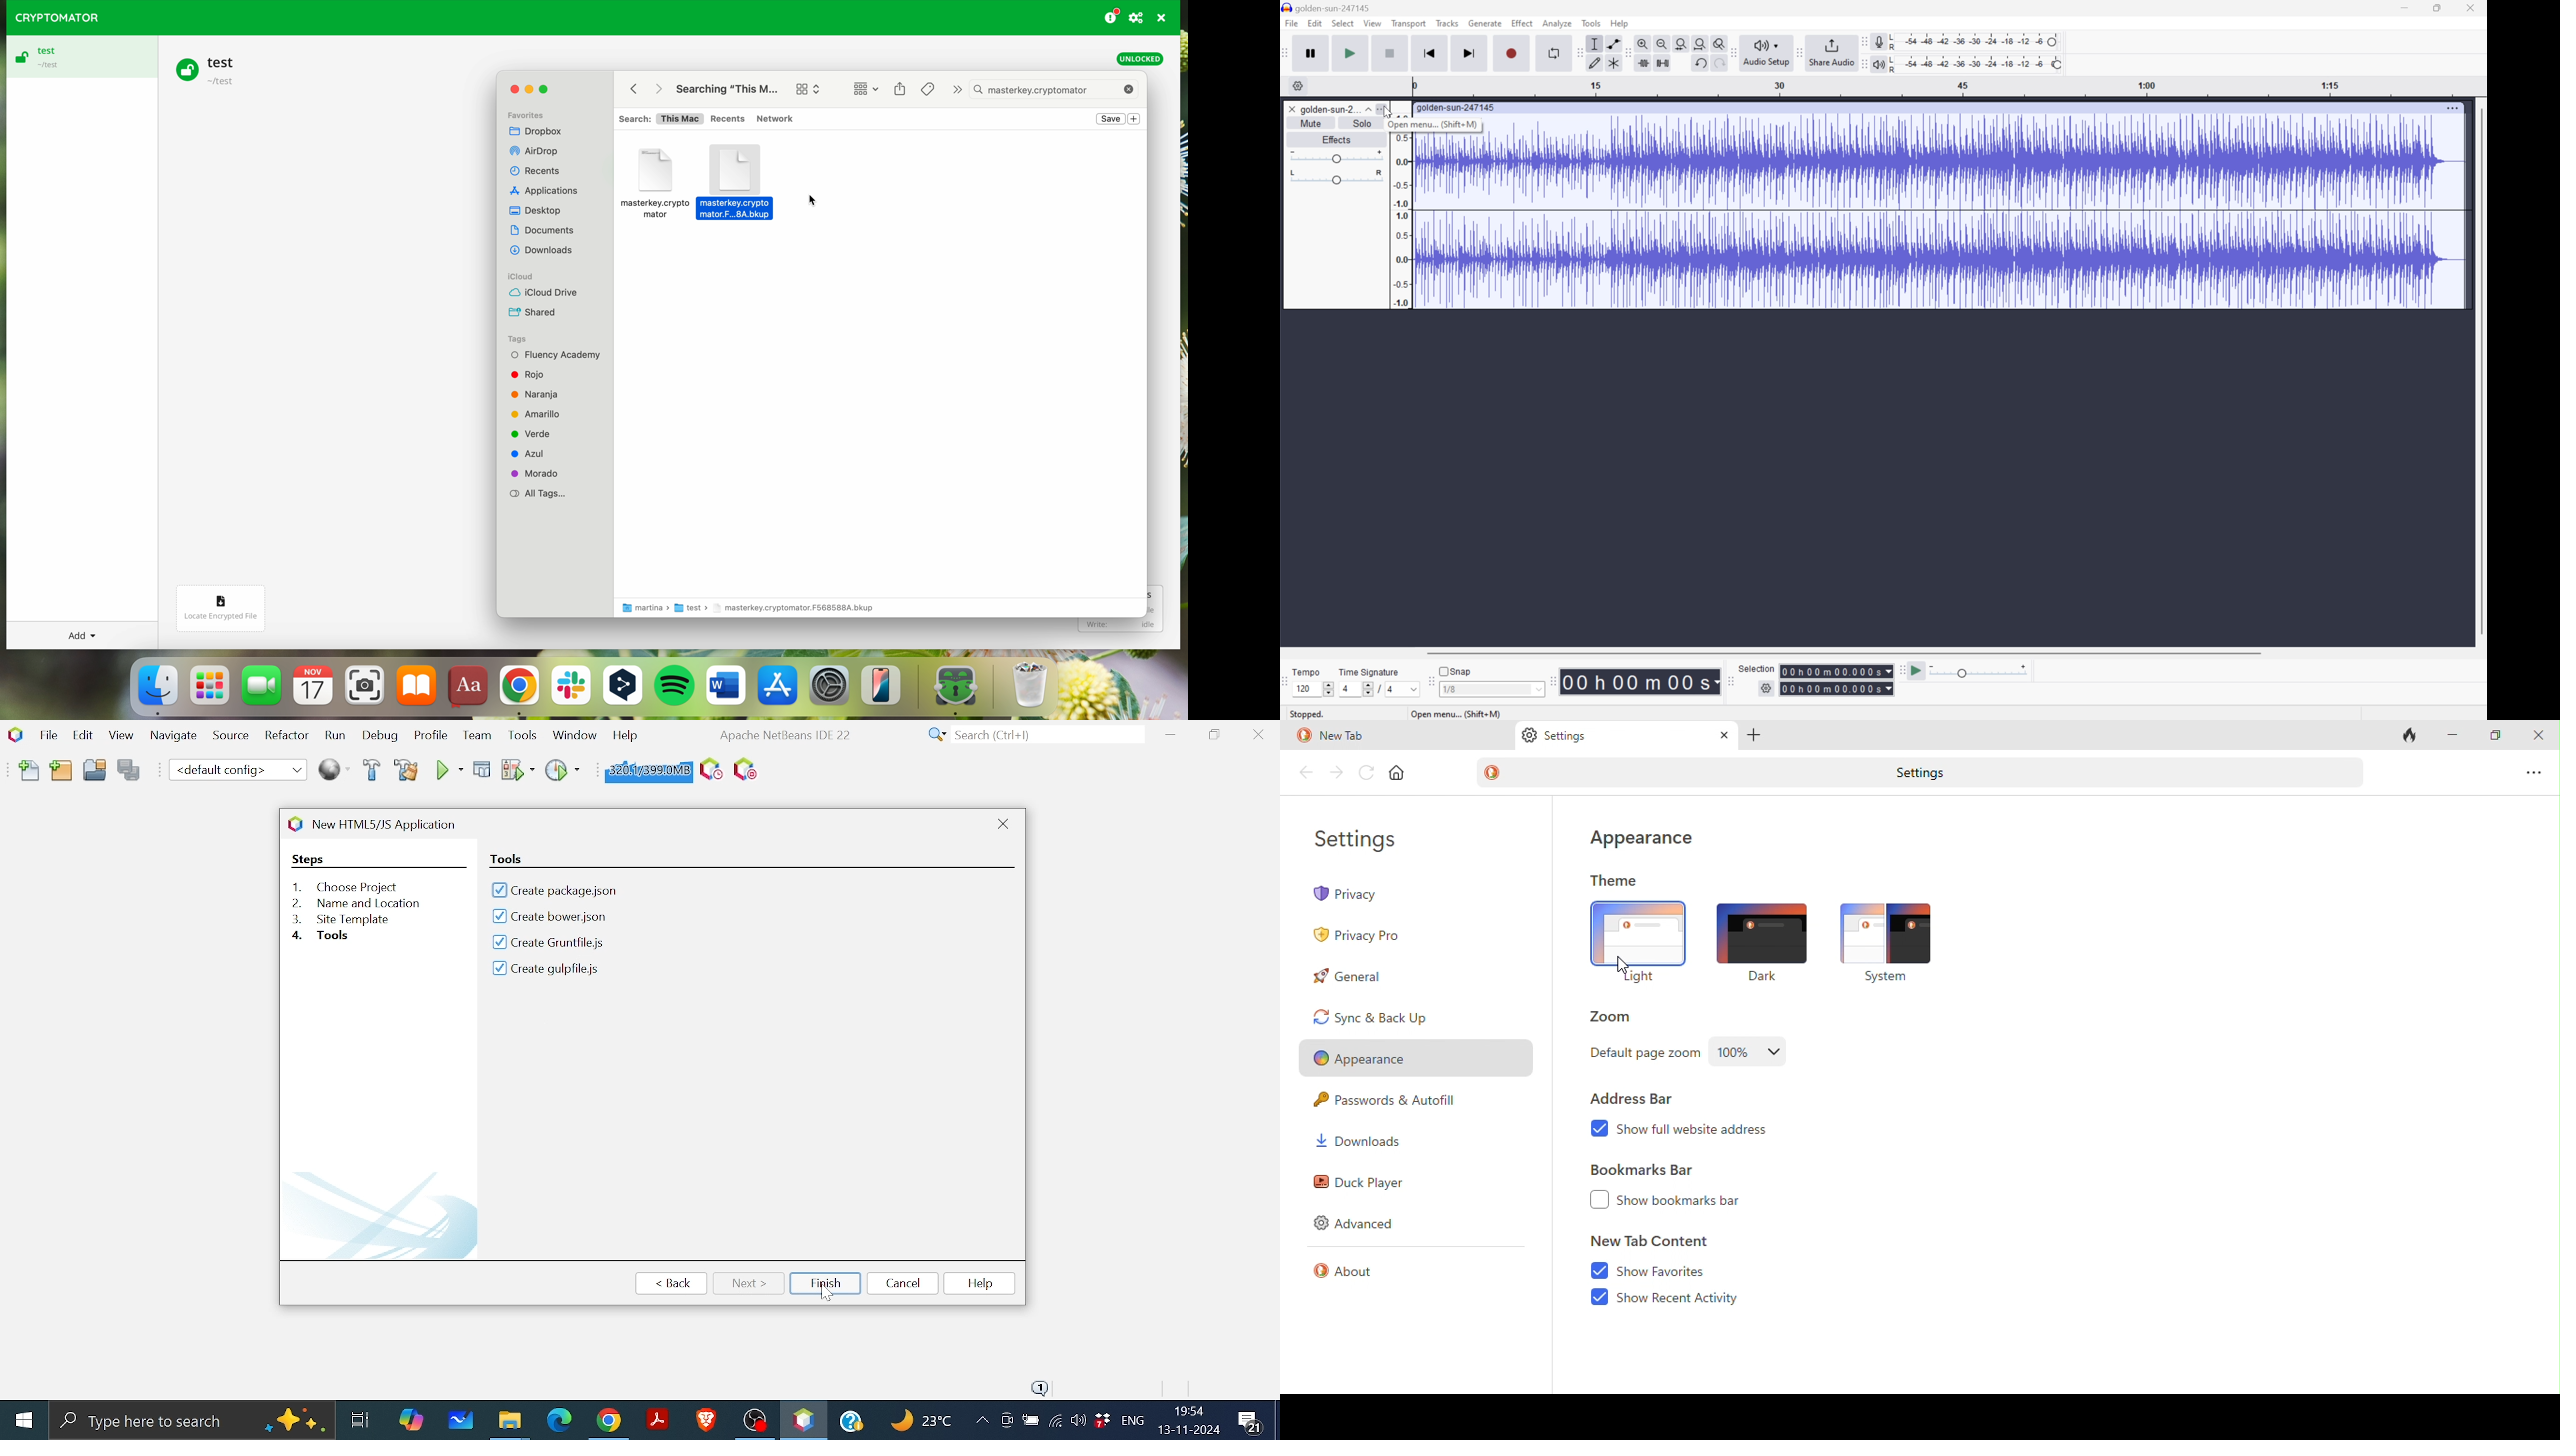  I want to click on Generate, so click(1486, 24).